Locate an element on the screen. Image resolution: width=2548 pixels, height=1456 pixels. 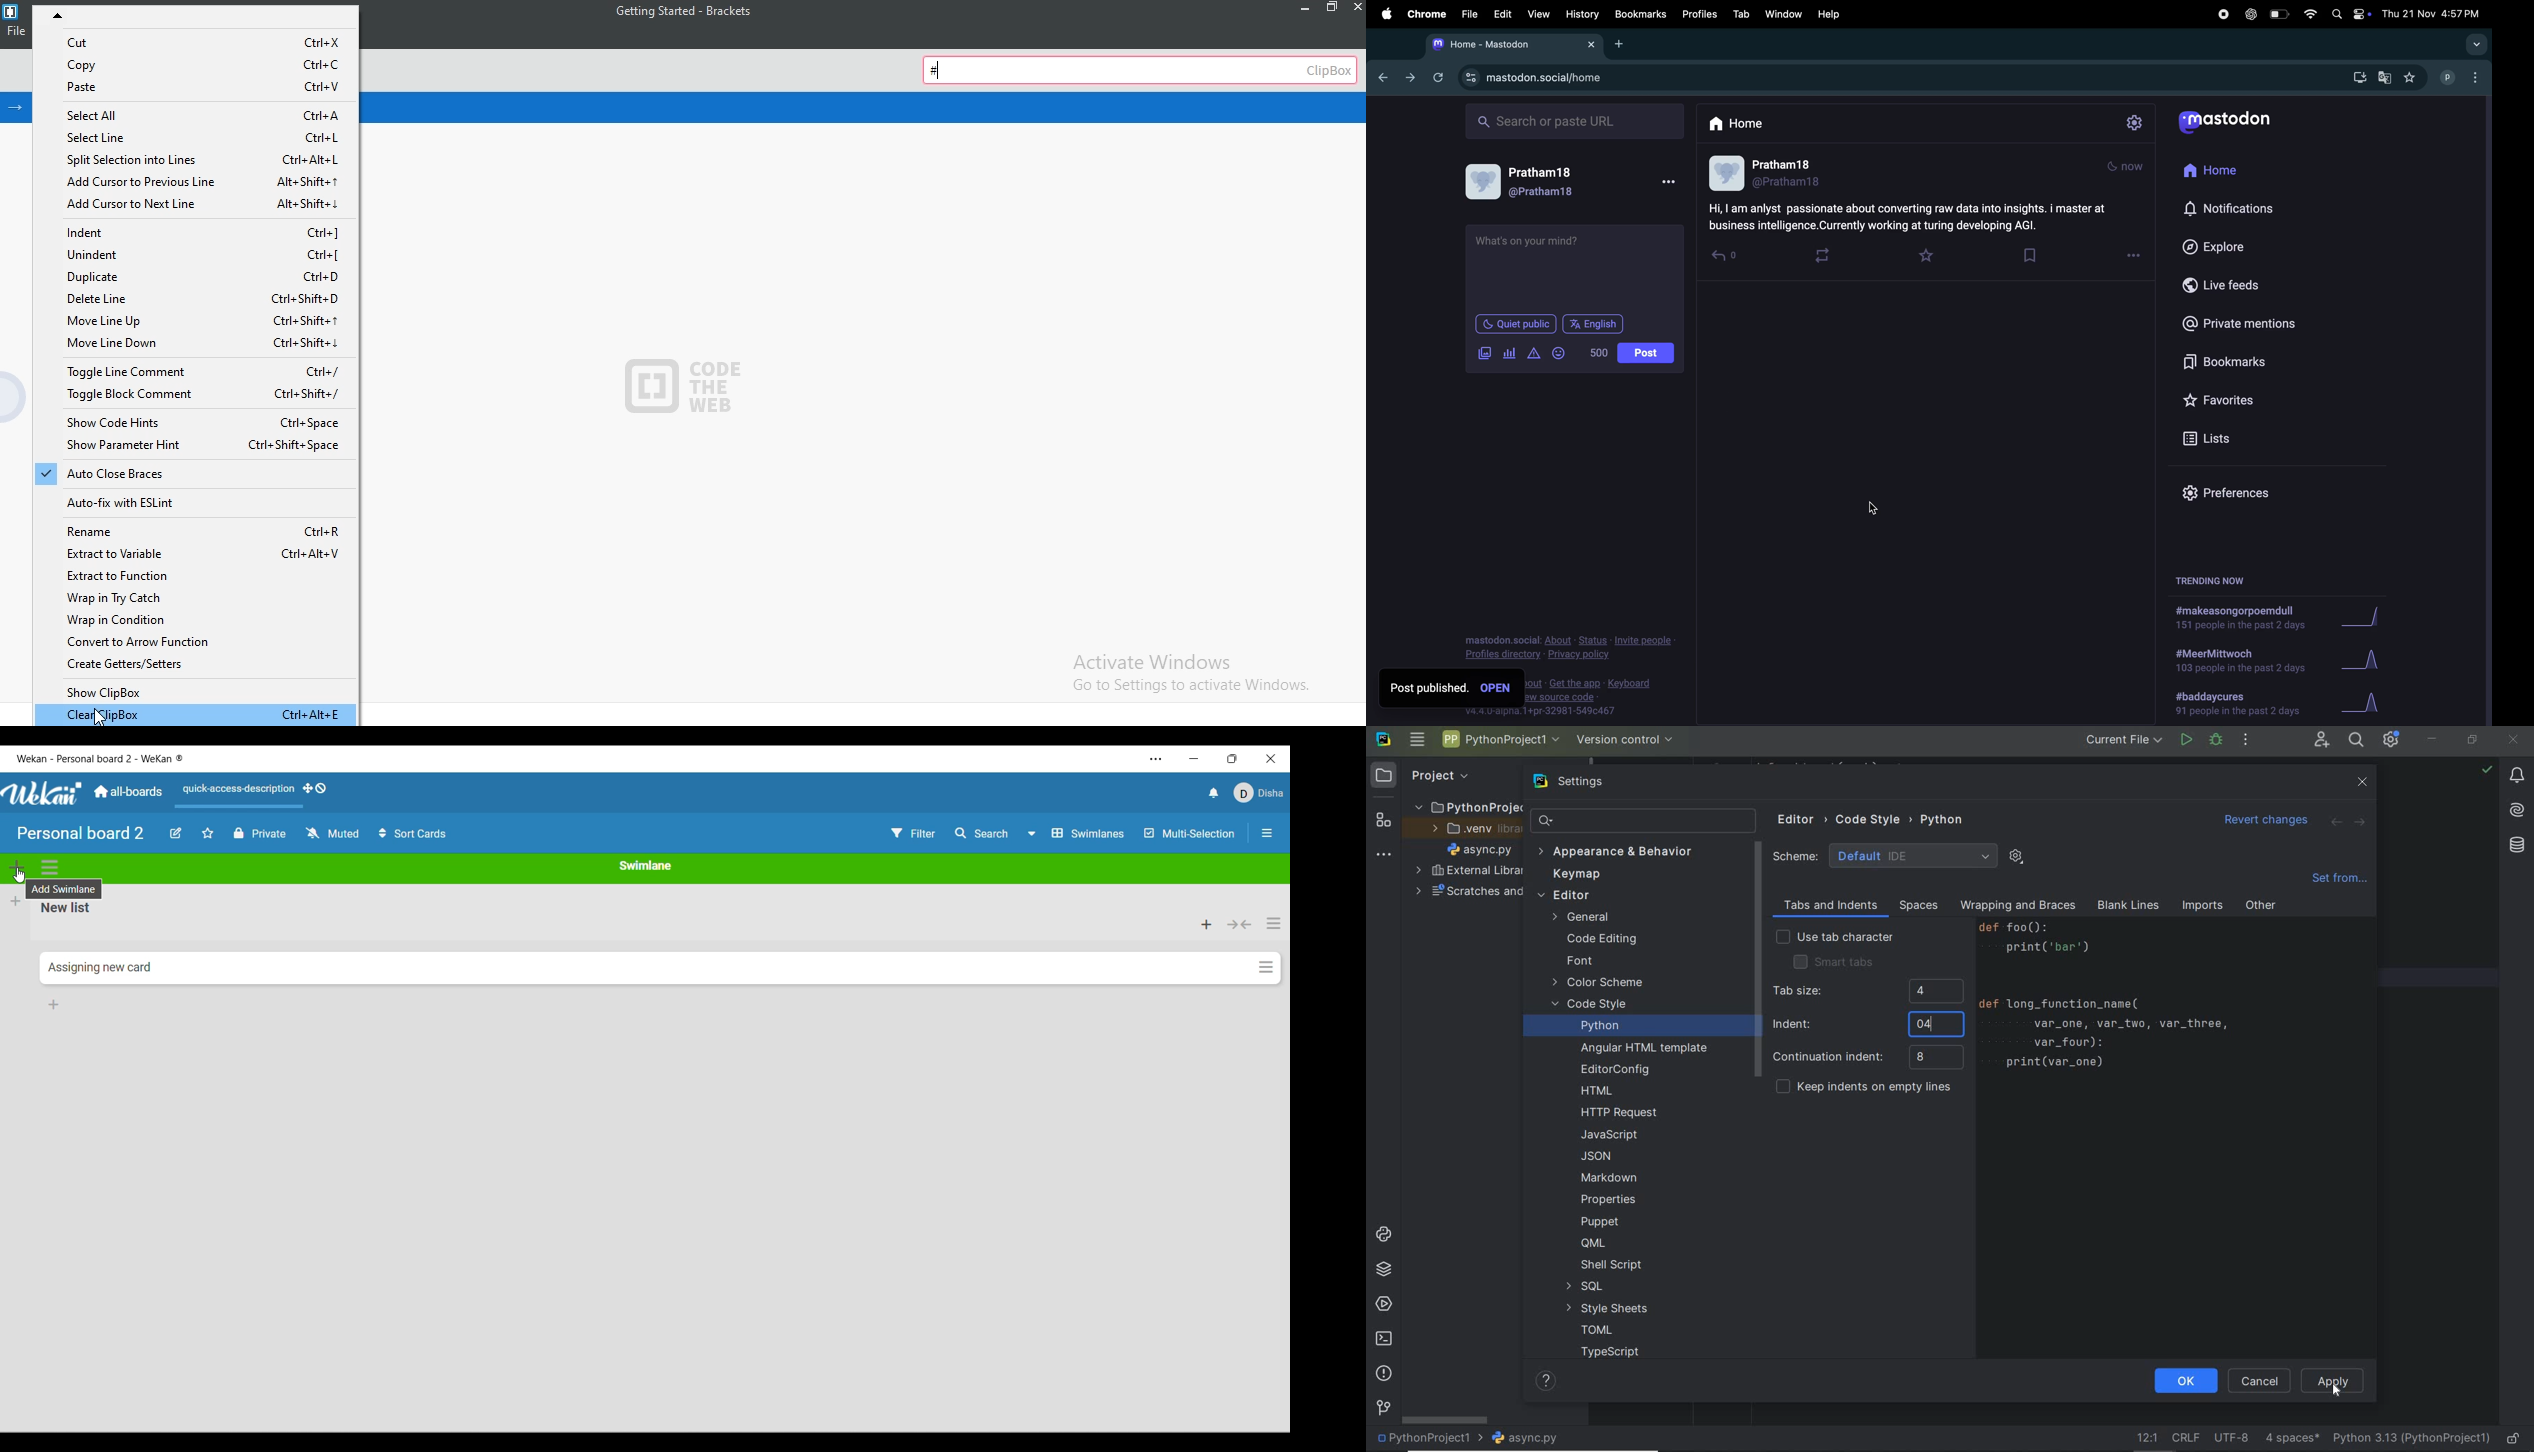
Notifications  is located at coordinates (1215, 793).